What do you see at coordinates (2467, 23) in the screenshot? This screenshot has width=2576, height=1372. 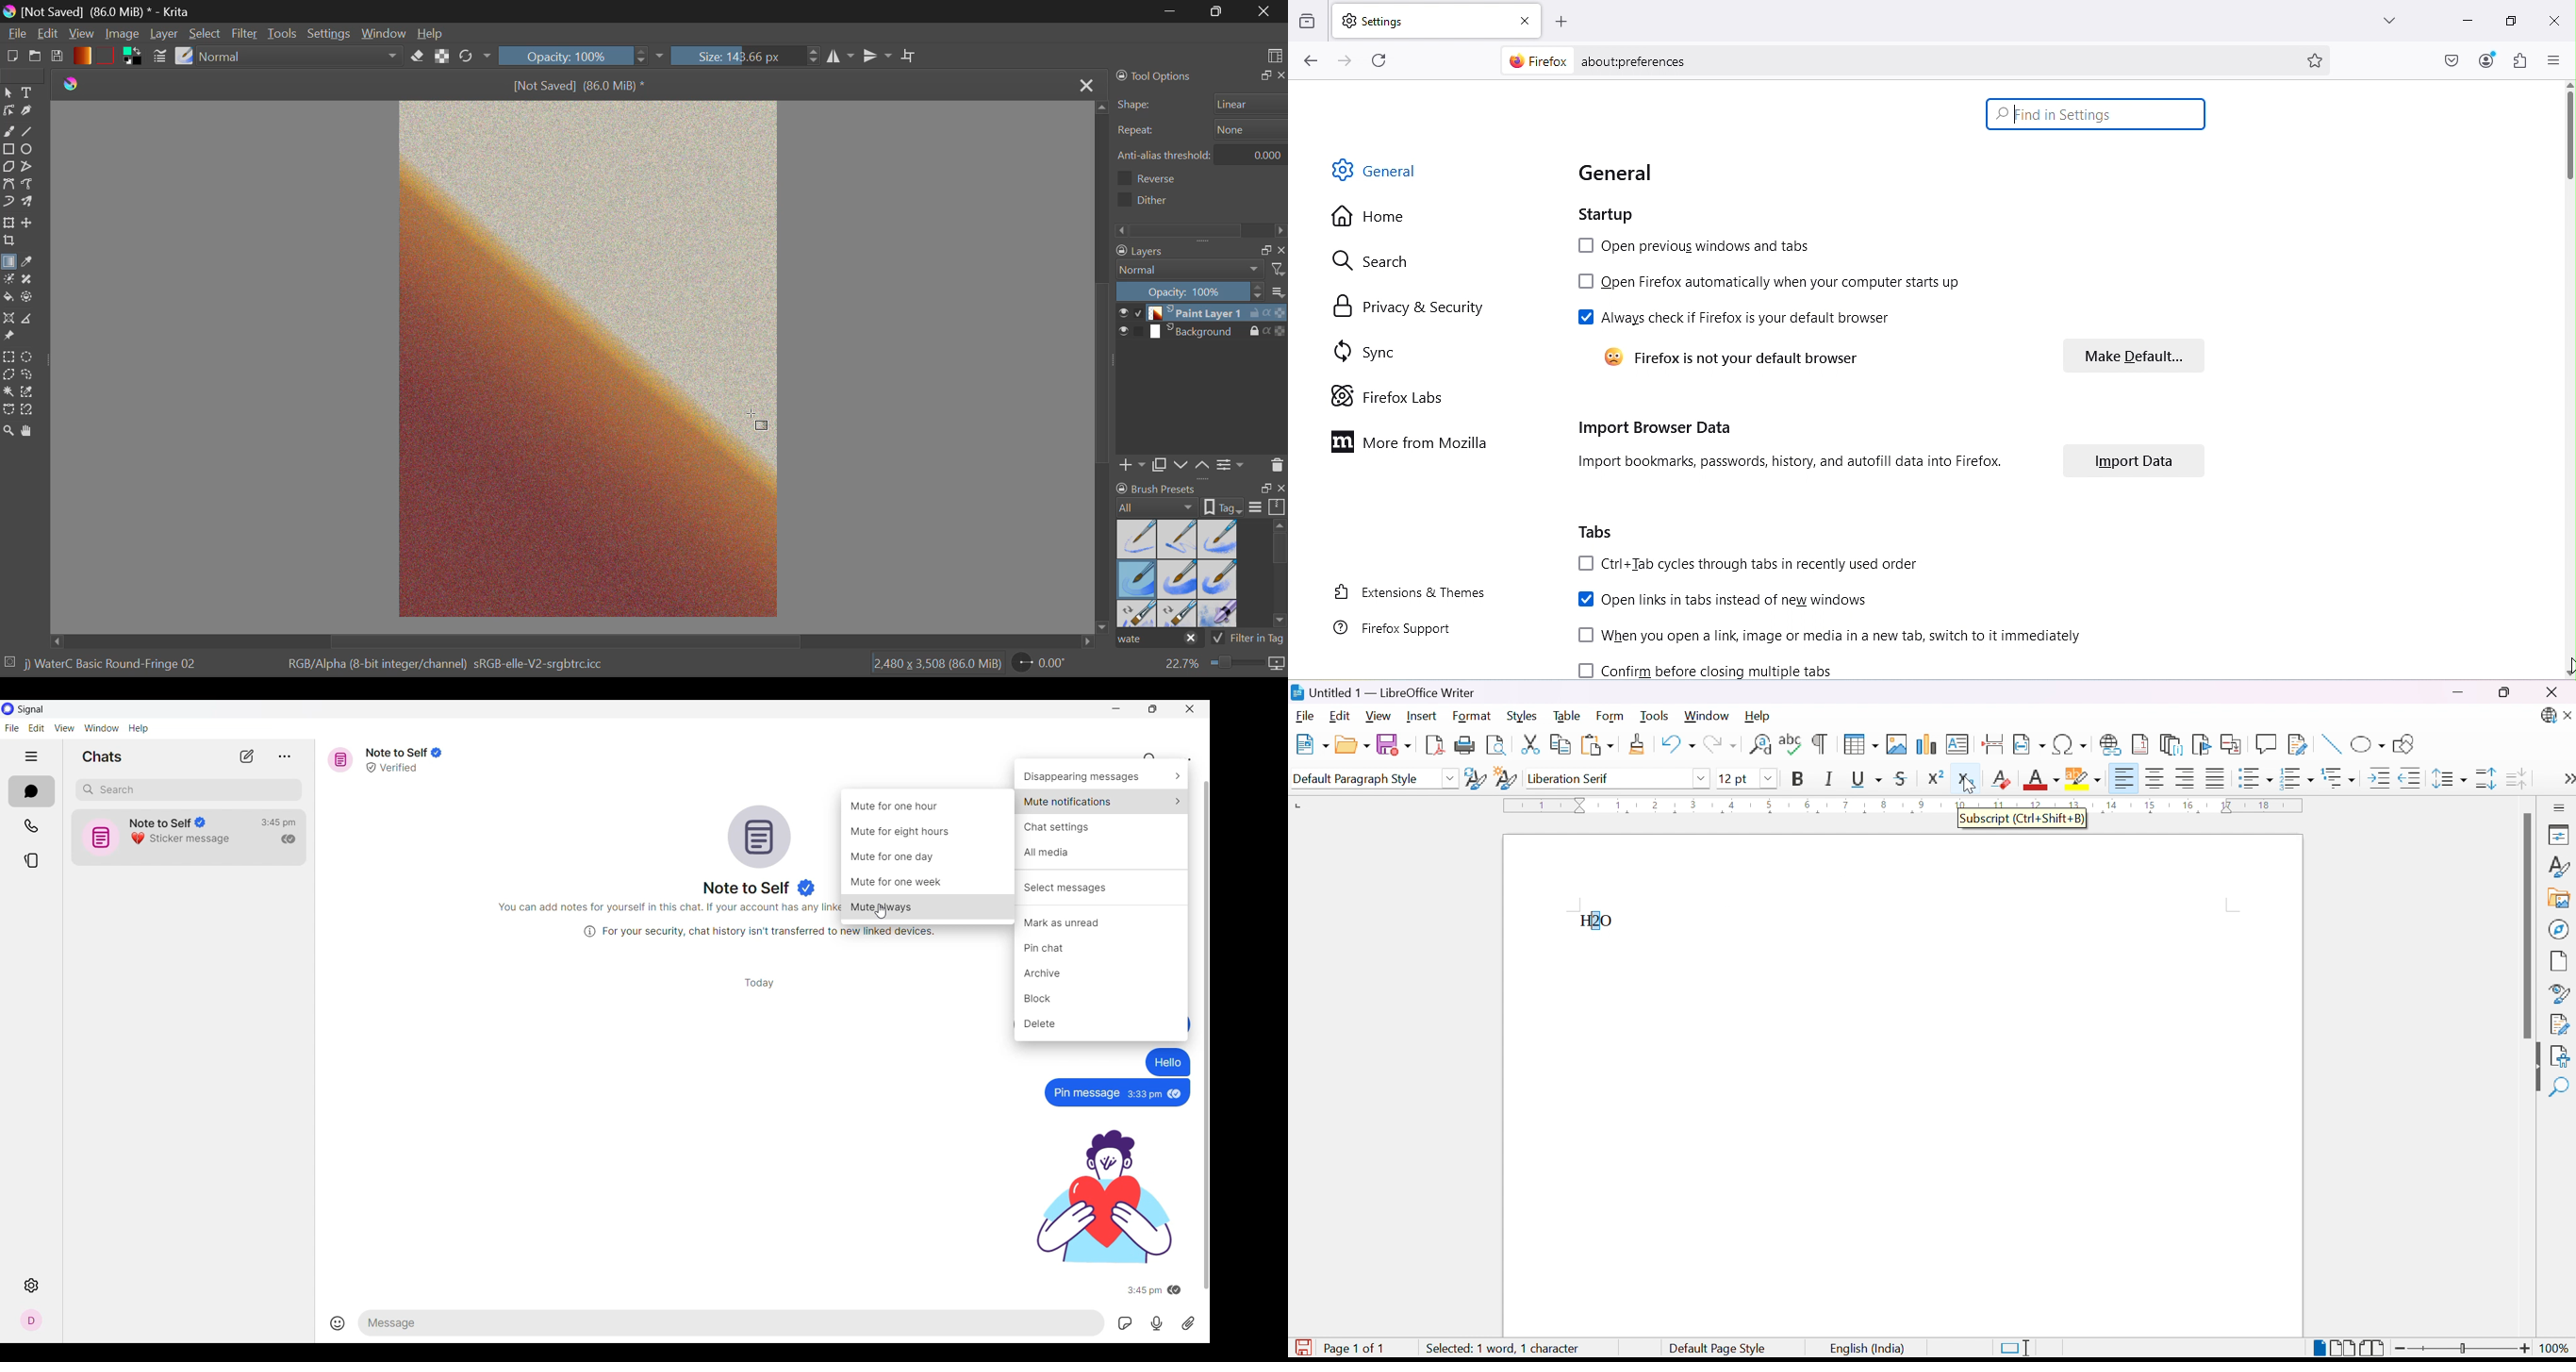 I see `Minimize` at bounding box center [2467, 23].